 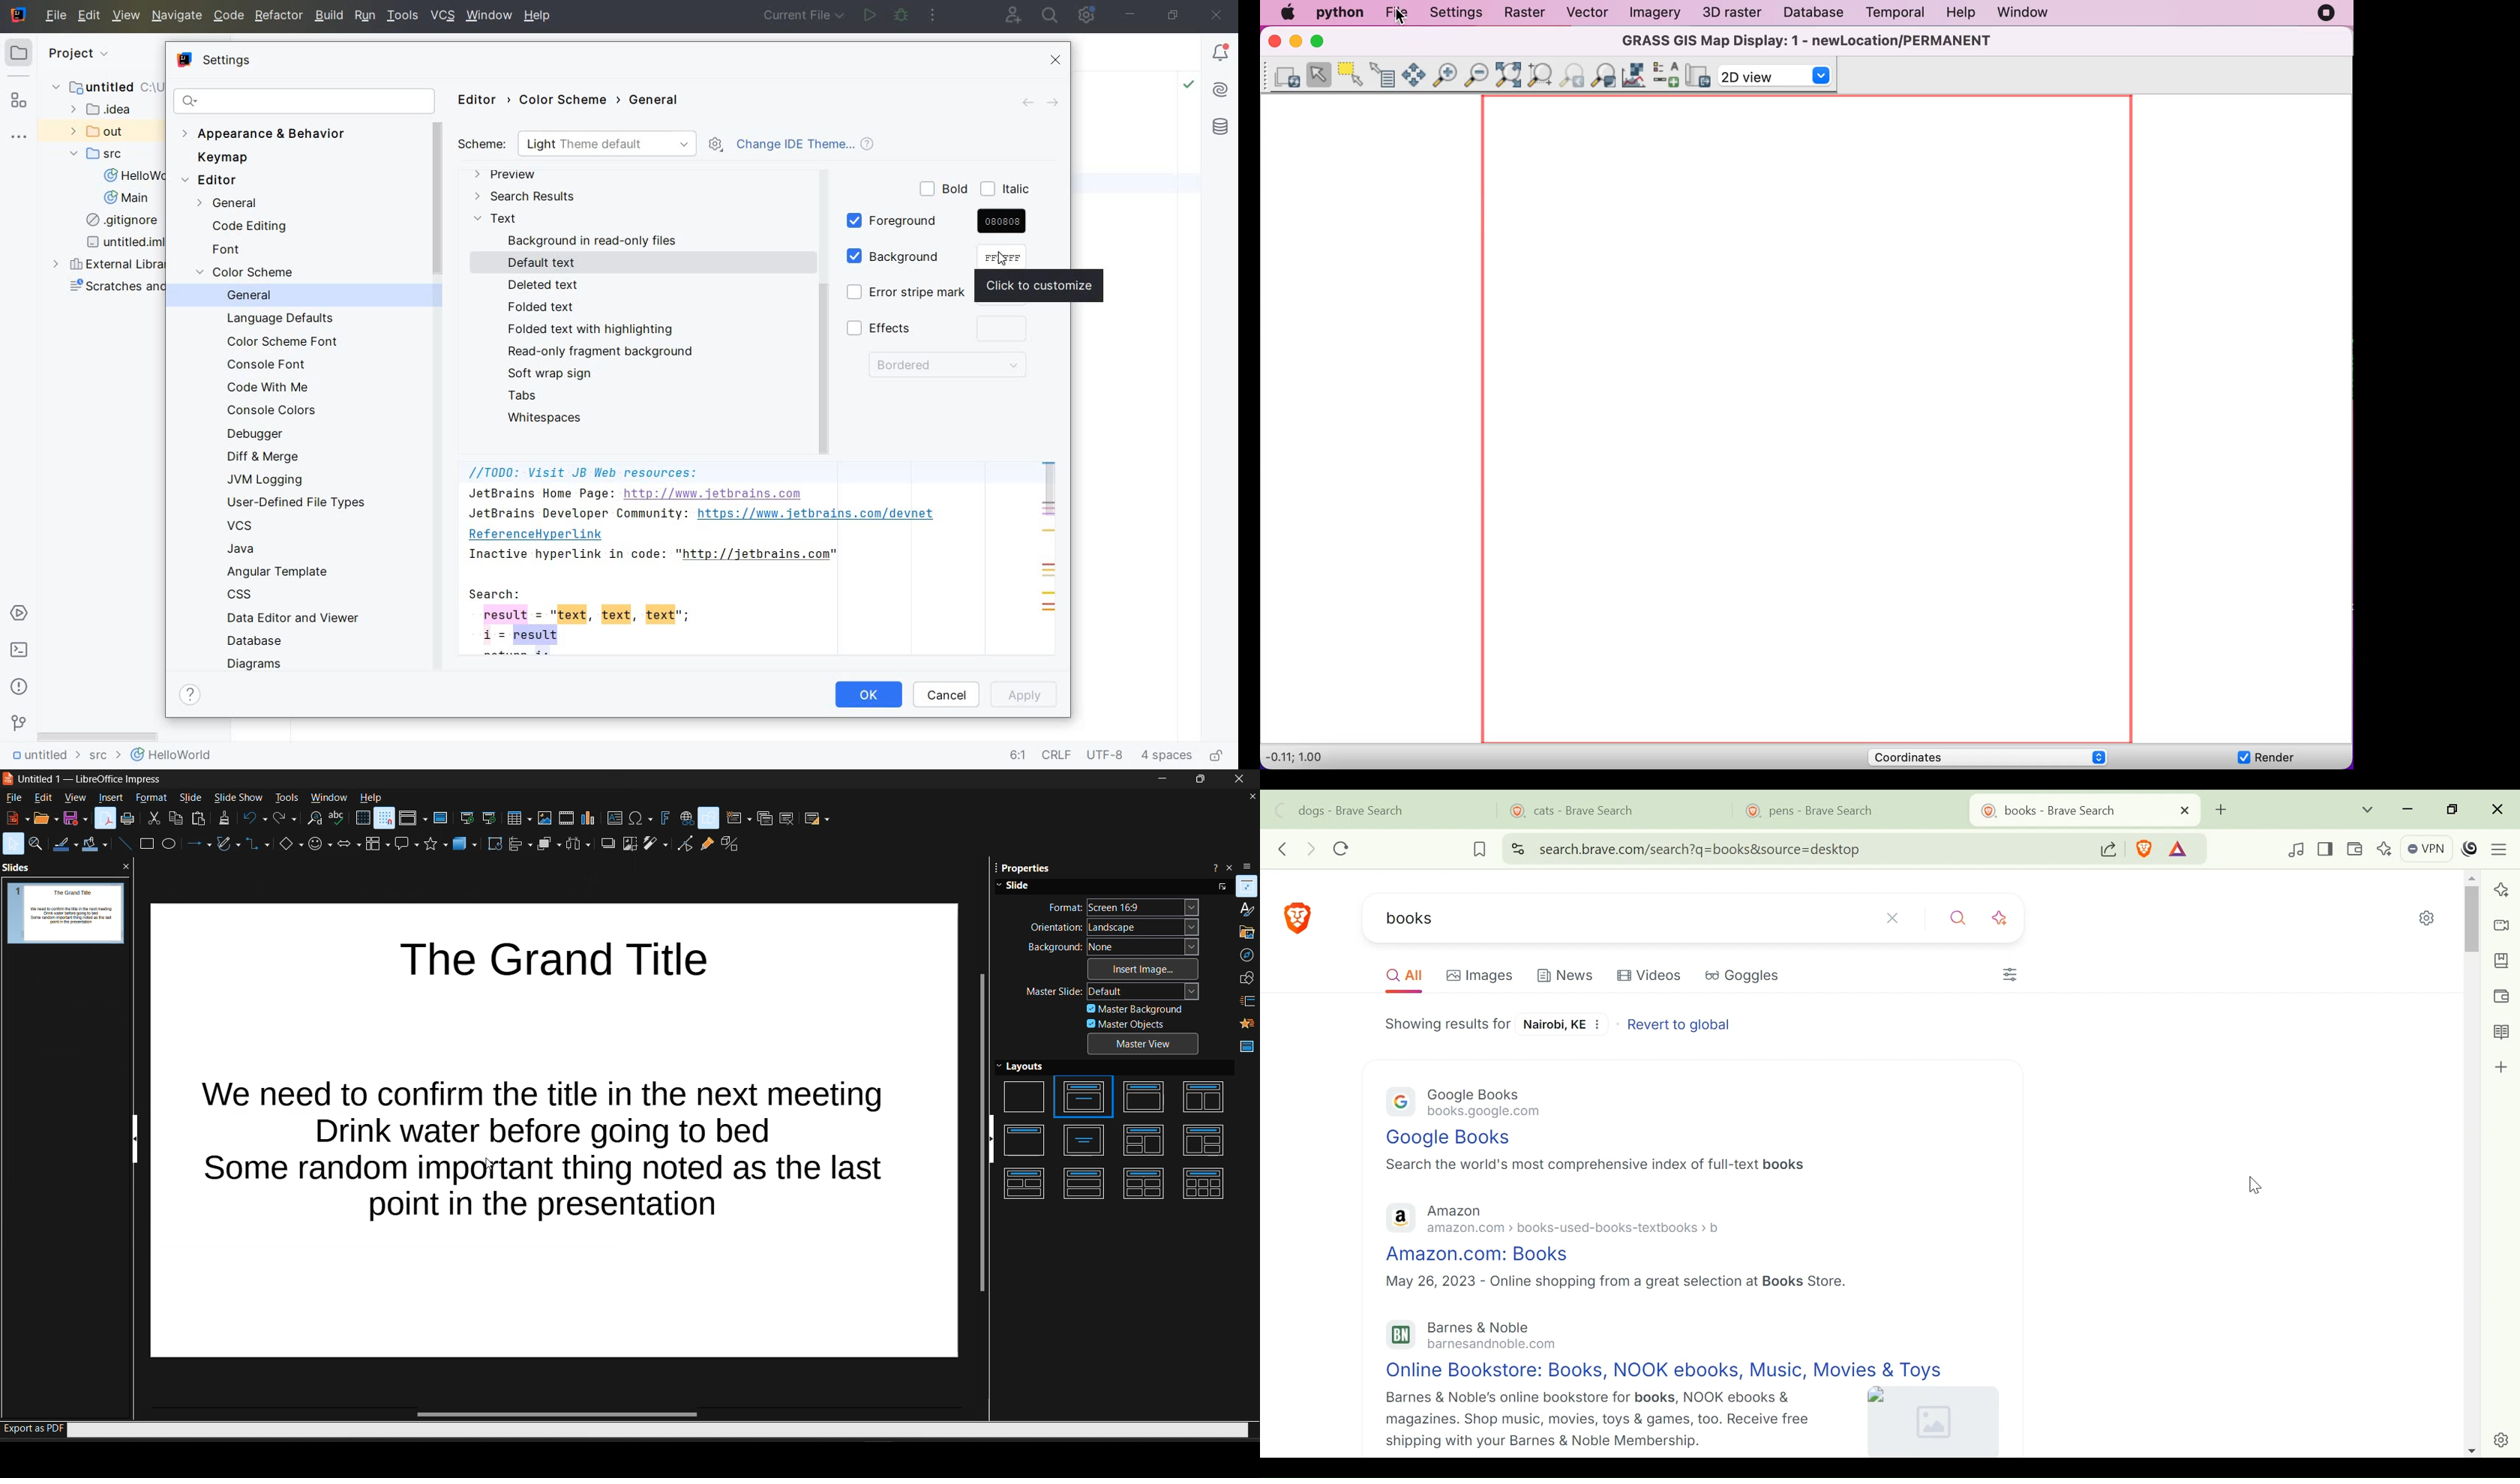 What do you see at coordinates (1251, 866) in the screenshot?
I see `sidebar settings` at bounding box center [1251, 866].